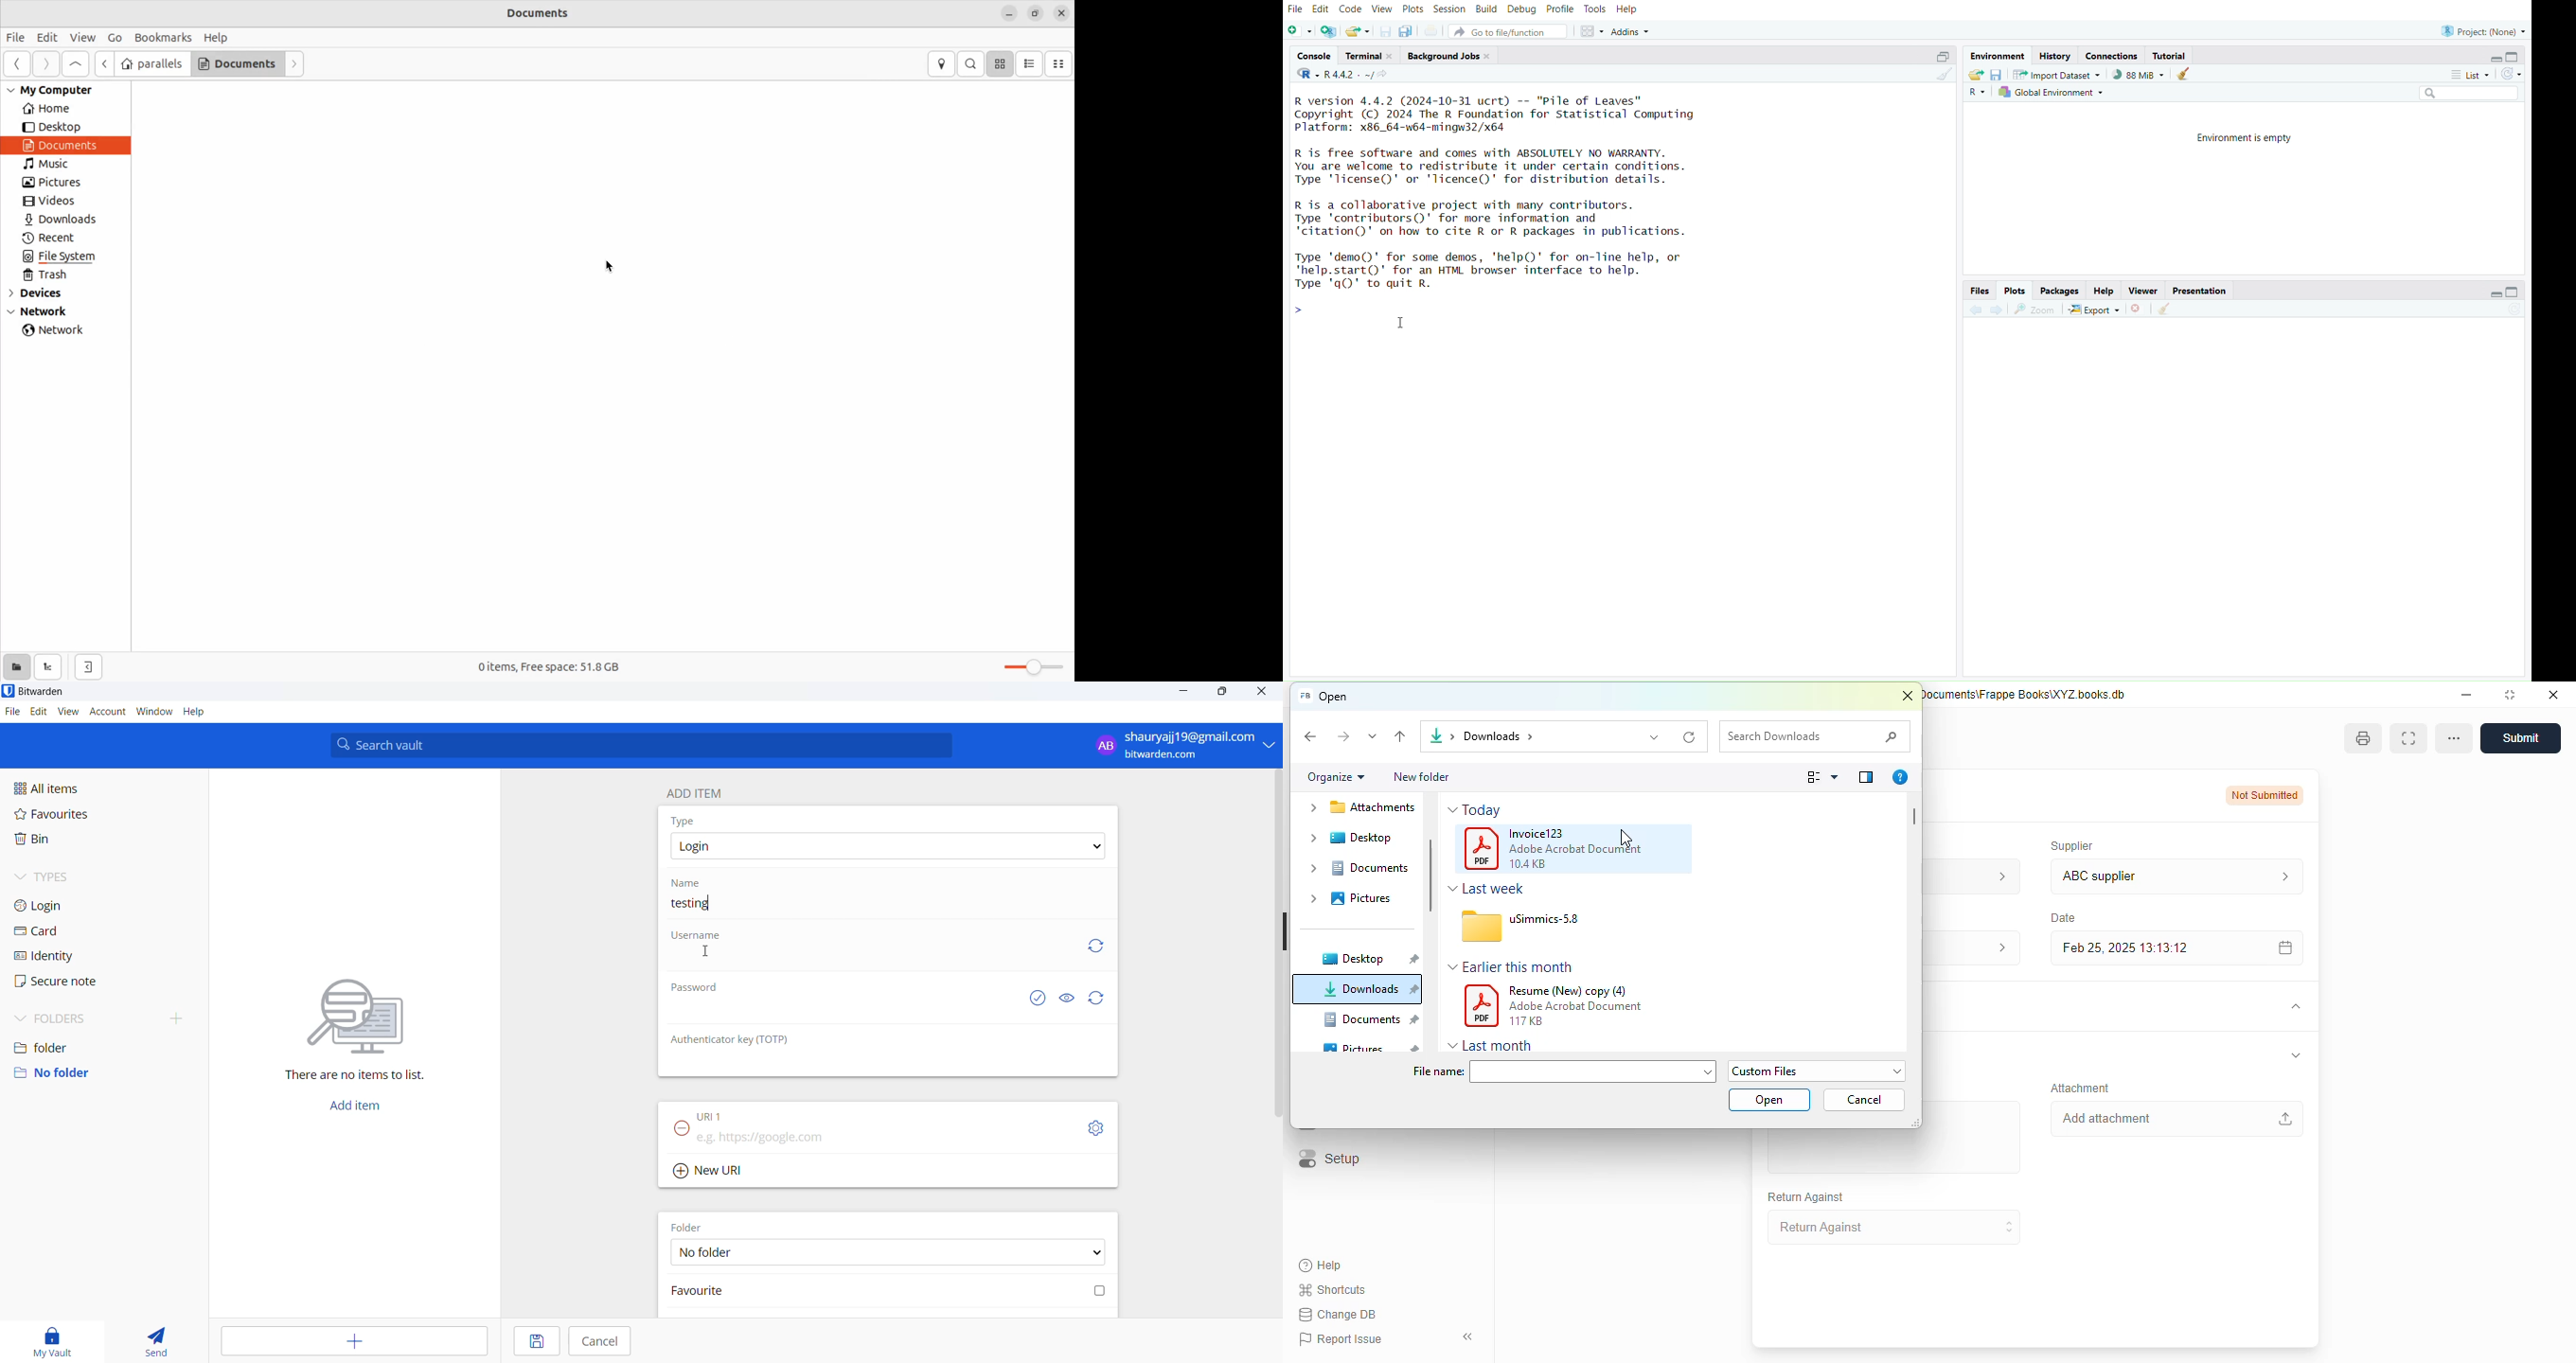 The height and width of the screenshot is (1372, 2576). What do you see at coordinates (1525, 1020) in the screenshot?
I see `117 KB` at bounding box center [1525, 1020].